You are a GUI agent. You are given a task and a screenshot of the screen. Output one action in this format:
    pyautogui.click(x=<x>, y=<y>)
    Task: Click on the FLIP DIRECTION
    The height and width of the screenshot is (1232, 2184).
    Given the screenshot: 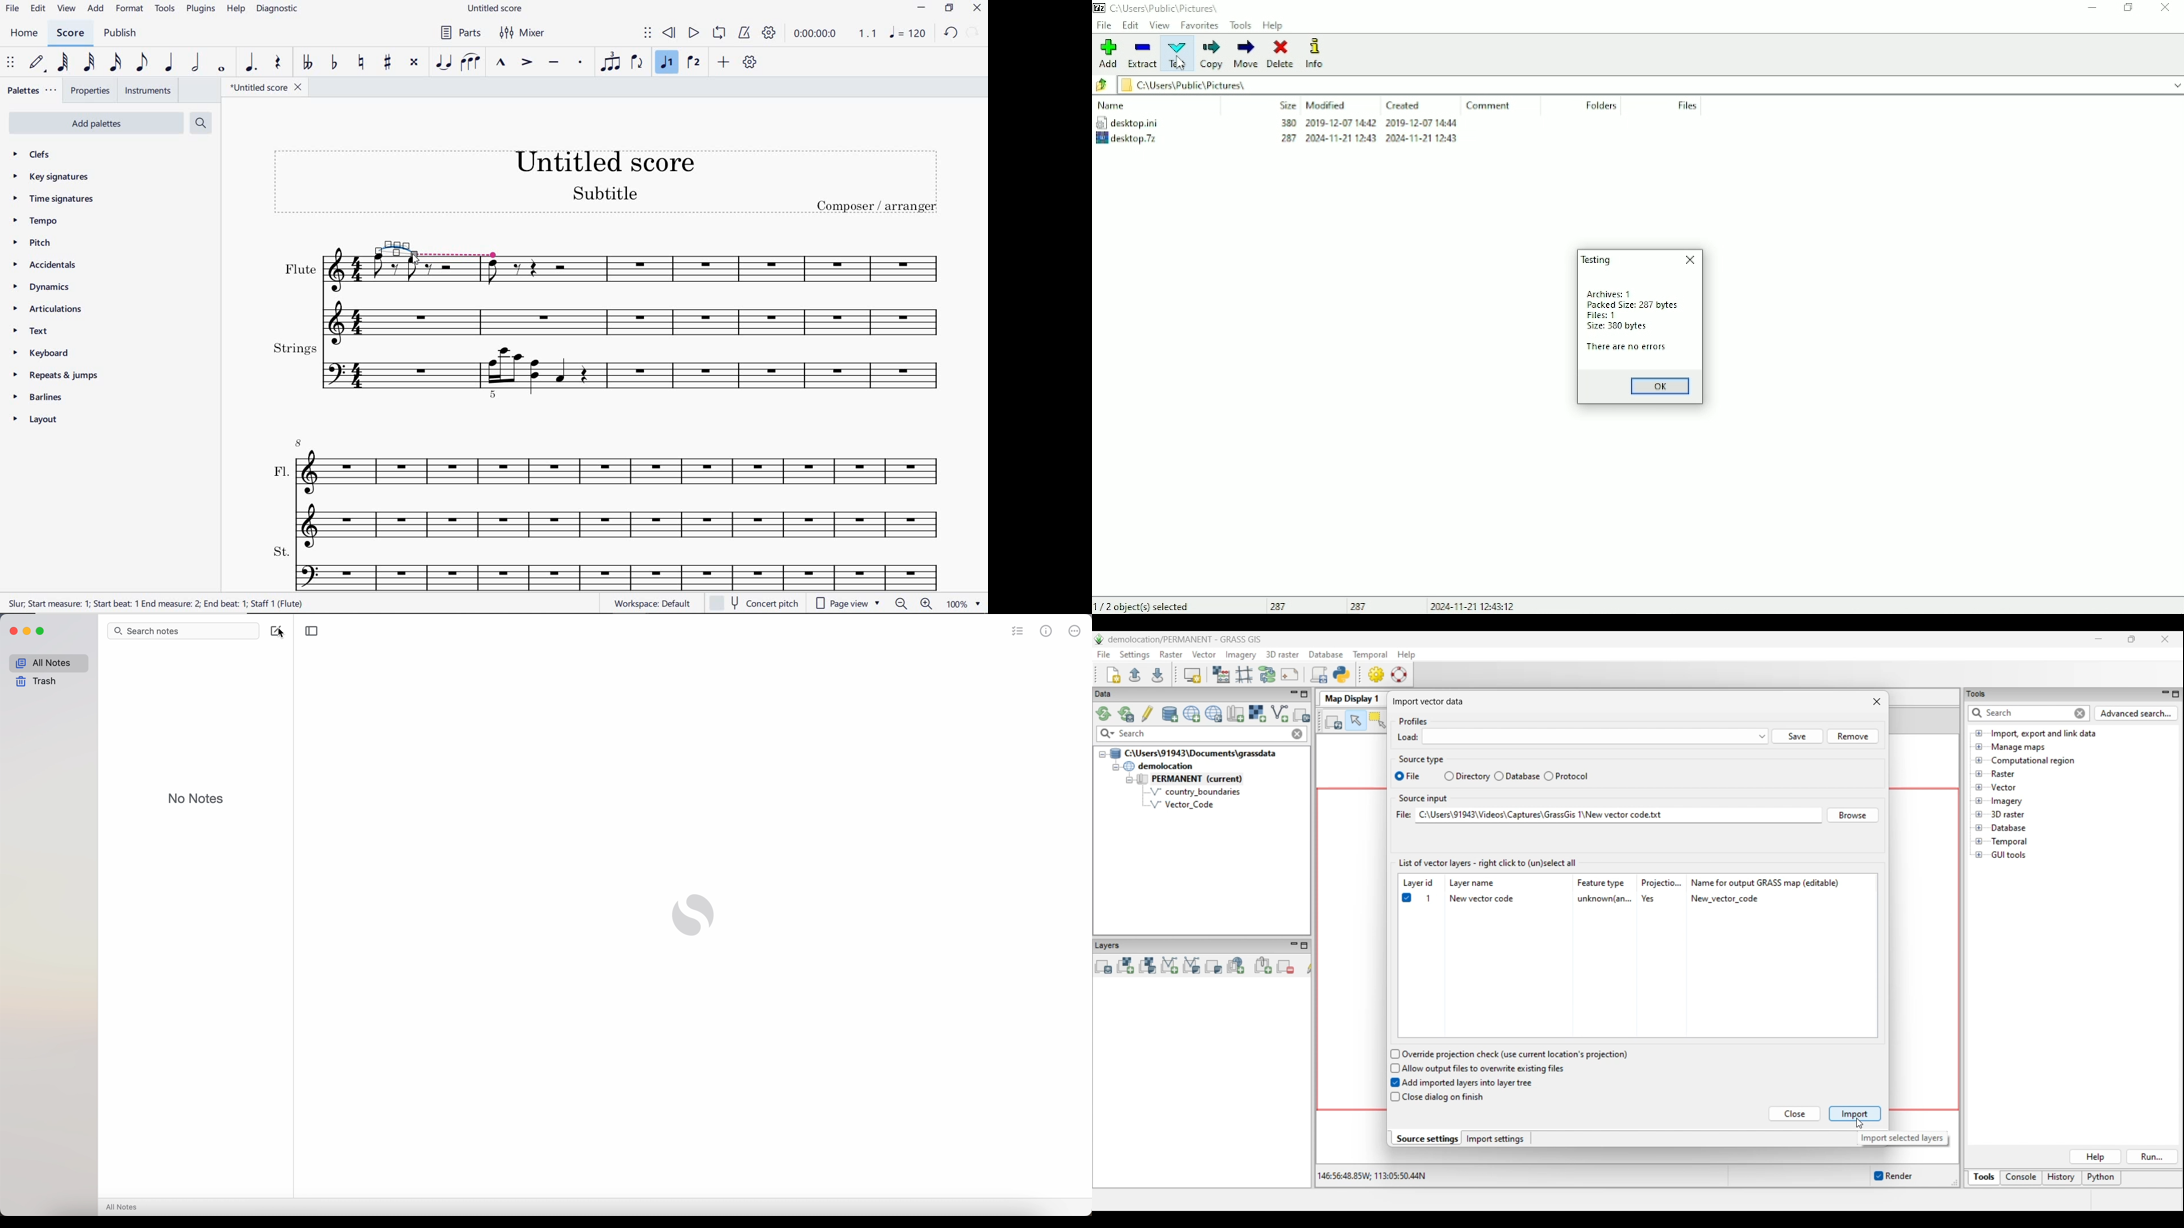 What is the action you would take?
    pyautogui.click(x=639, y=65)
    